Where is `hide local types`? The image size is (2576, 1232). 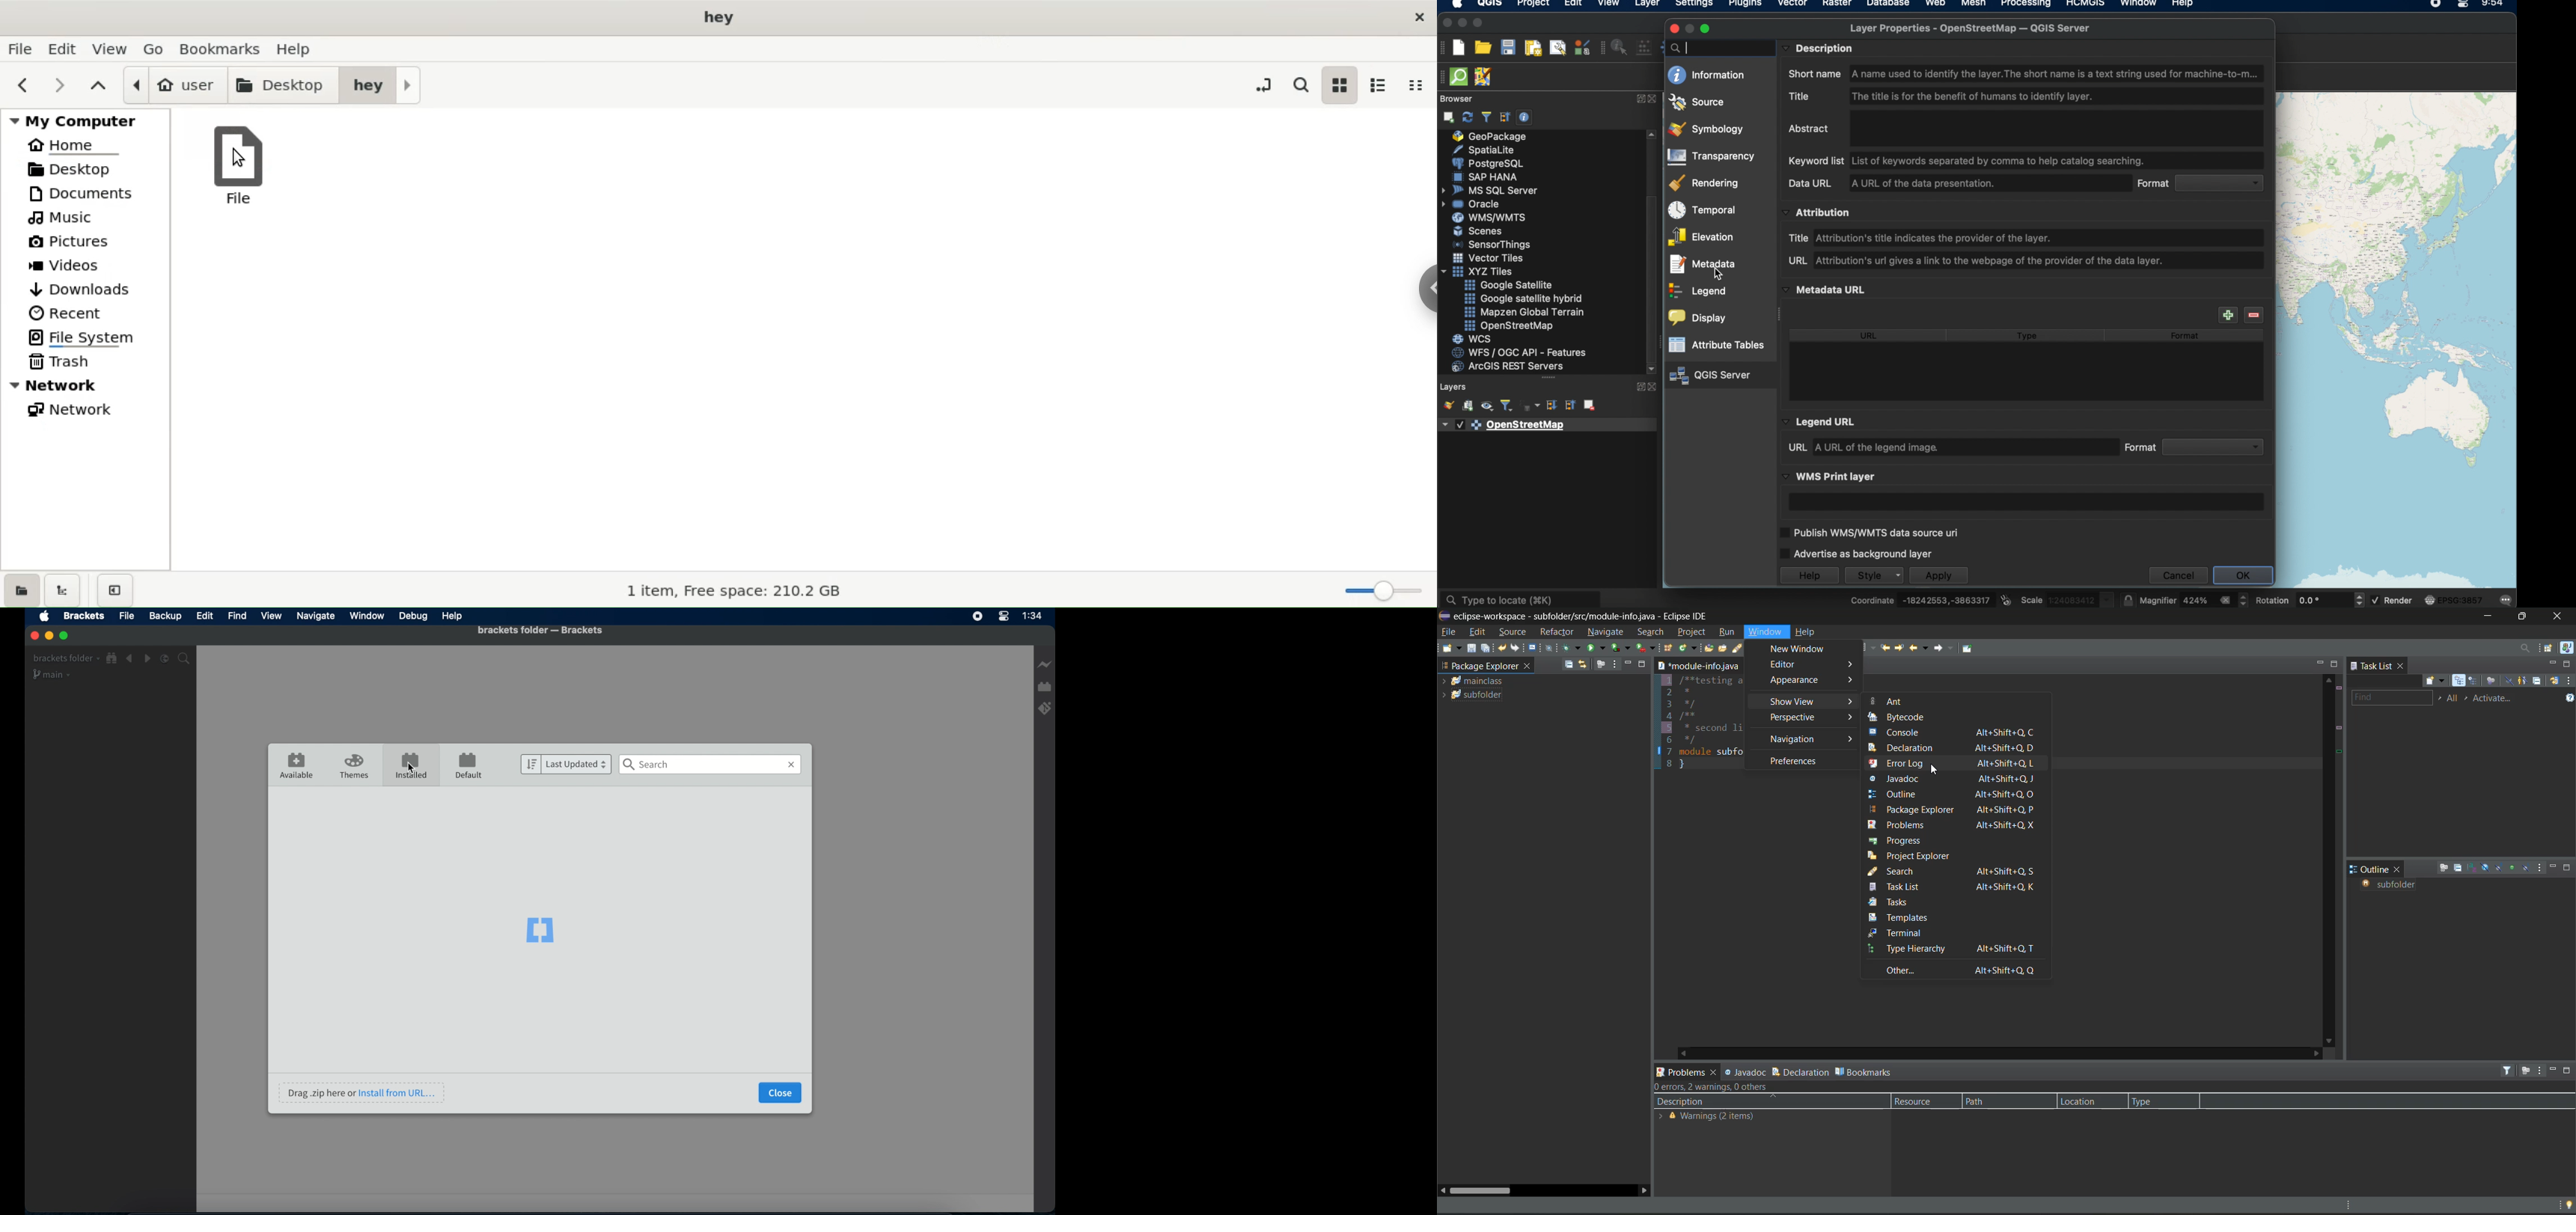 hide local types is located at coordinates (2528, 869).